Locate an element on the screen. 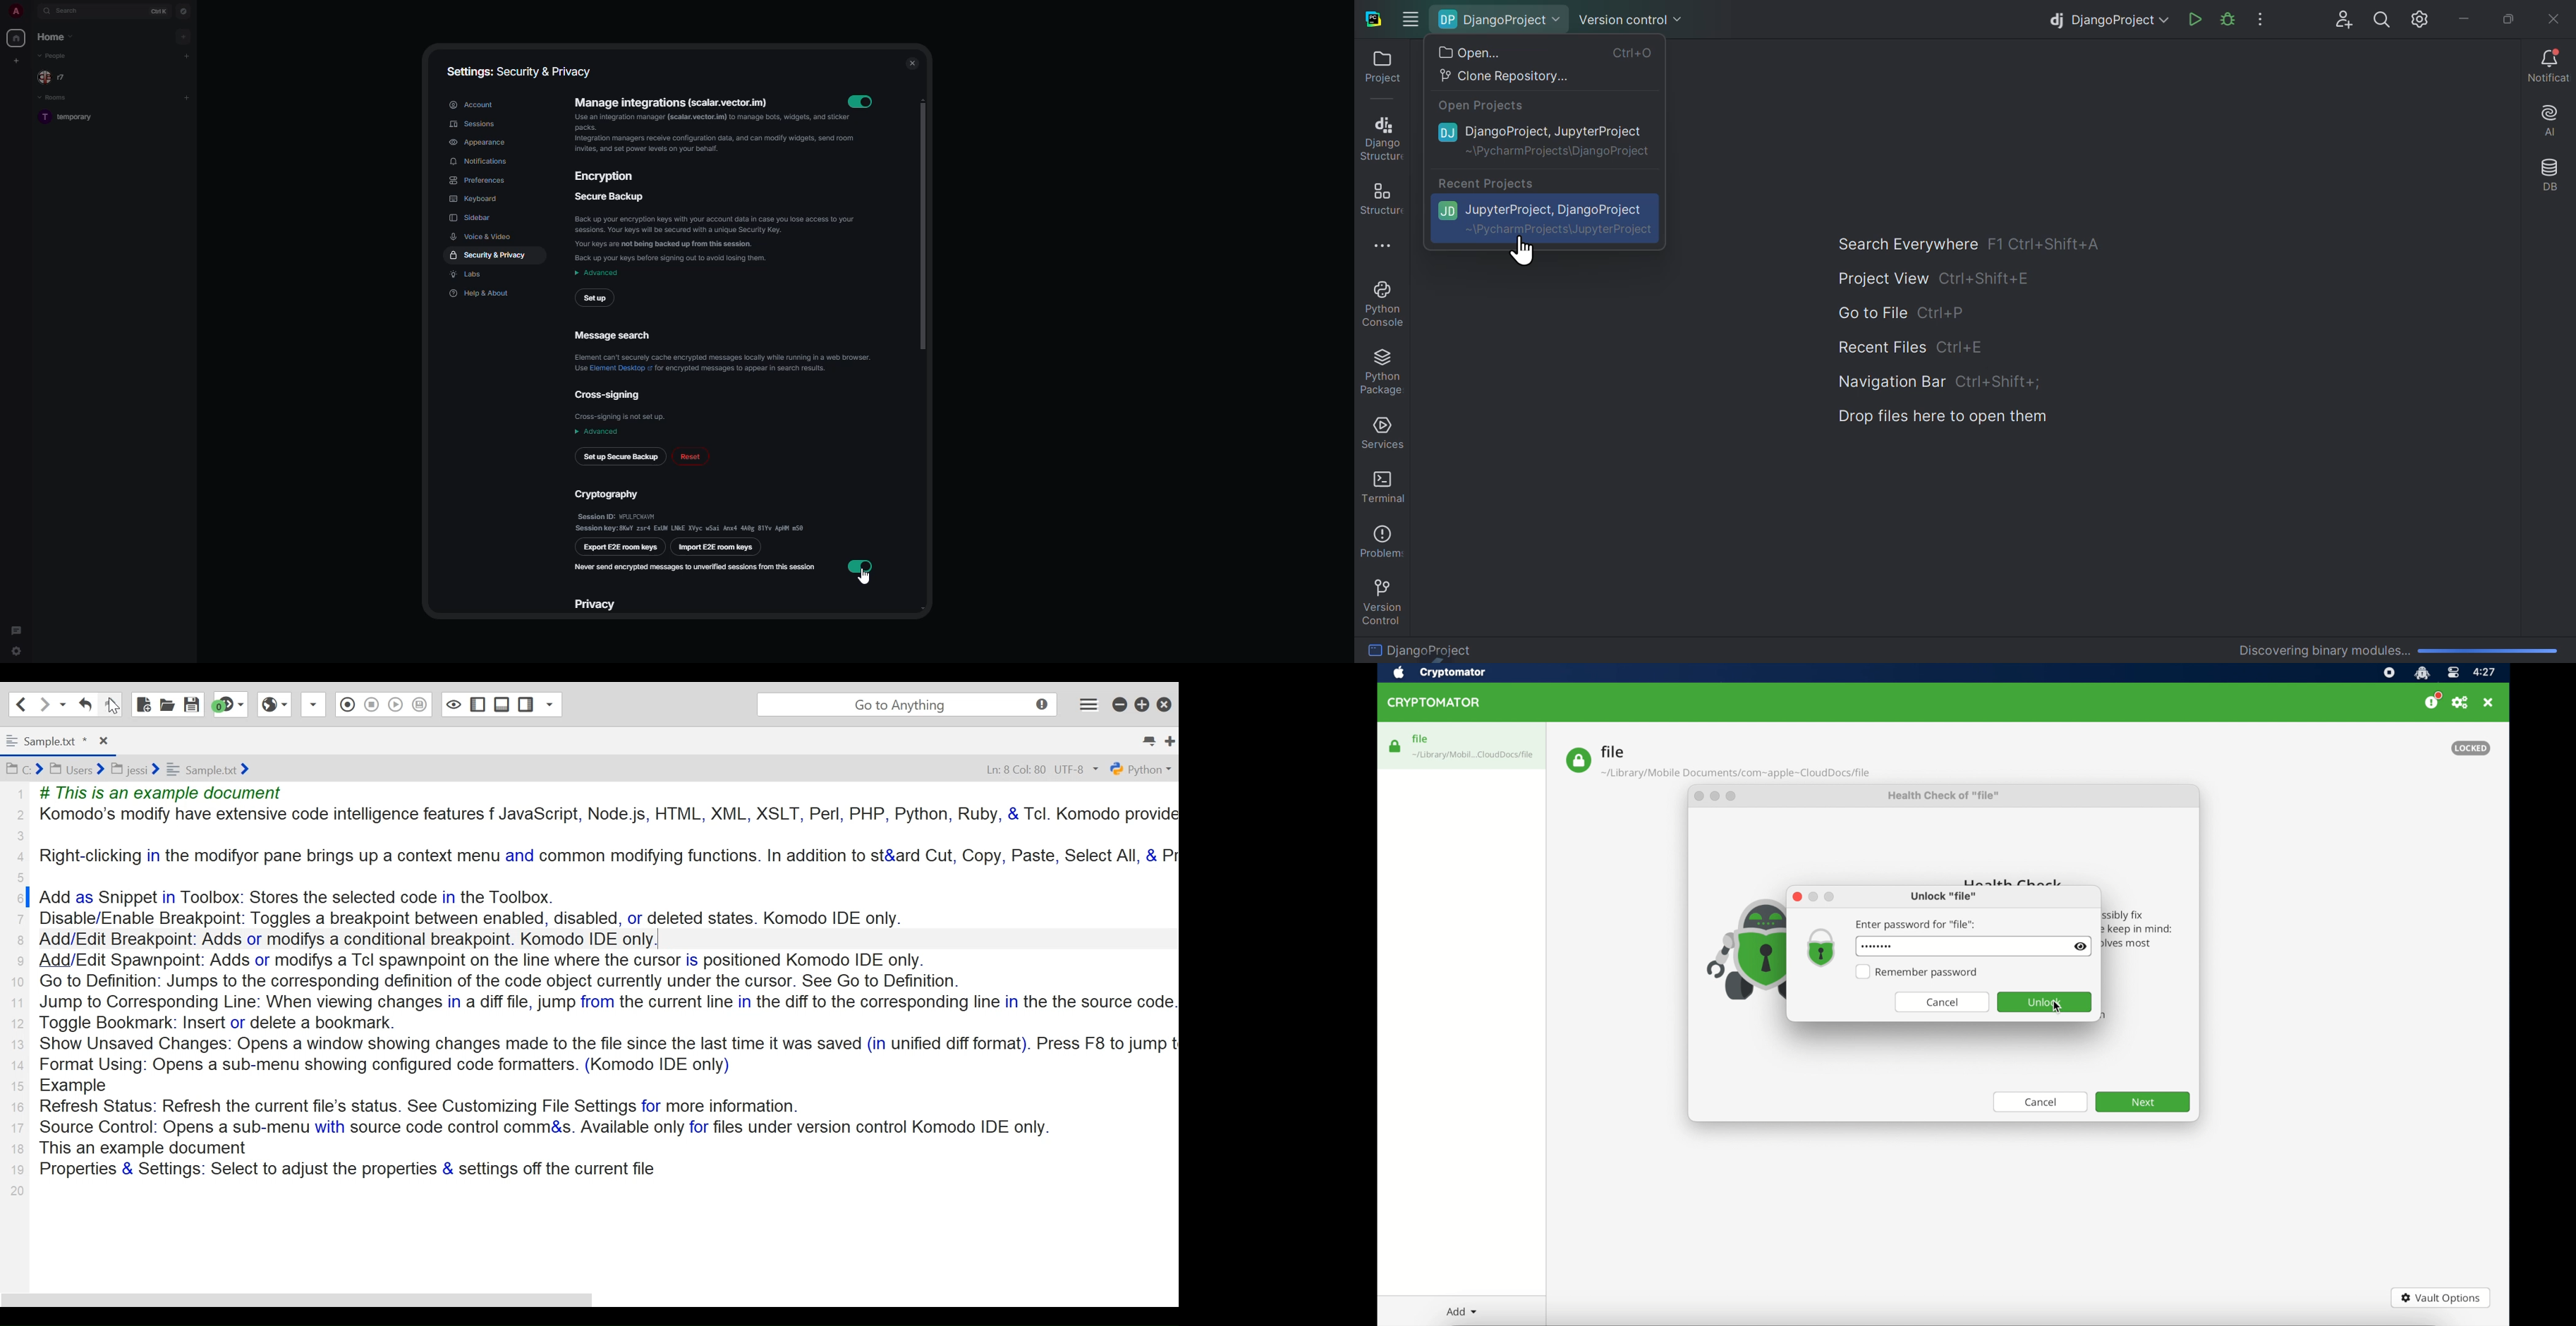 This screenshot has height=1344, width=2576. export e2e room keys is located at coordinates (621, 547).